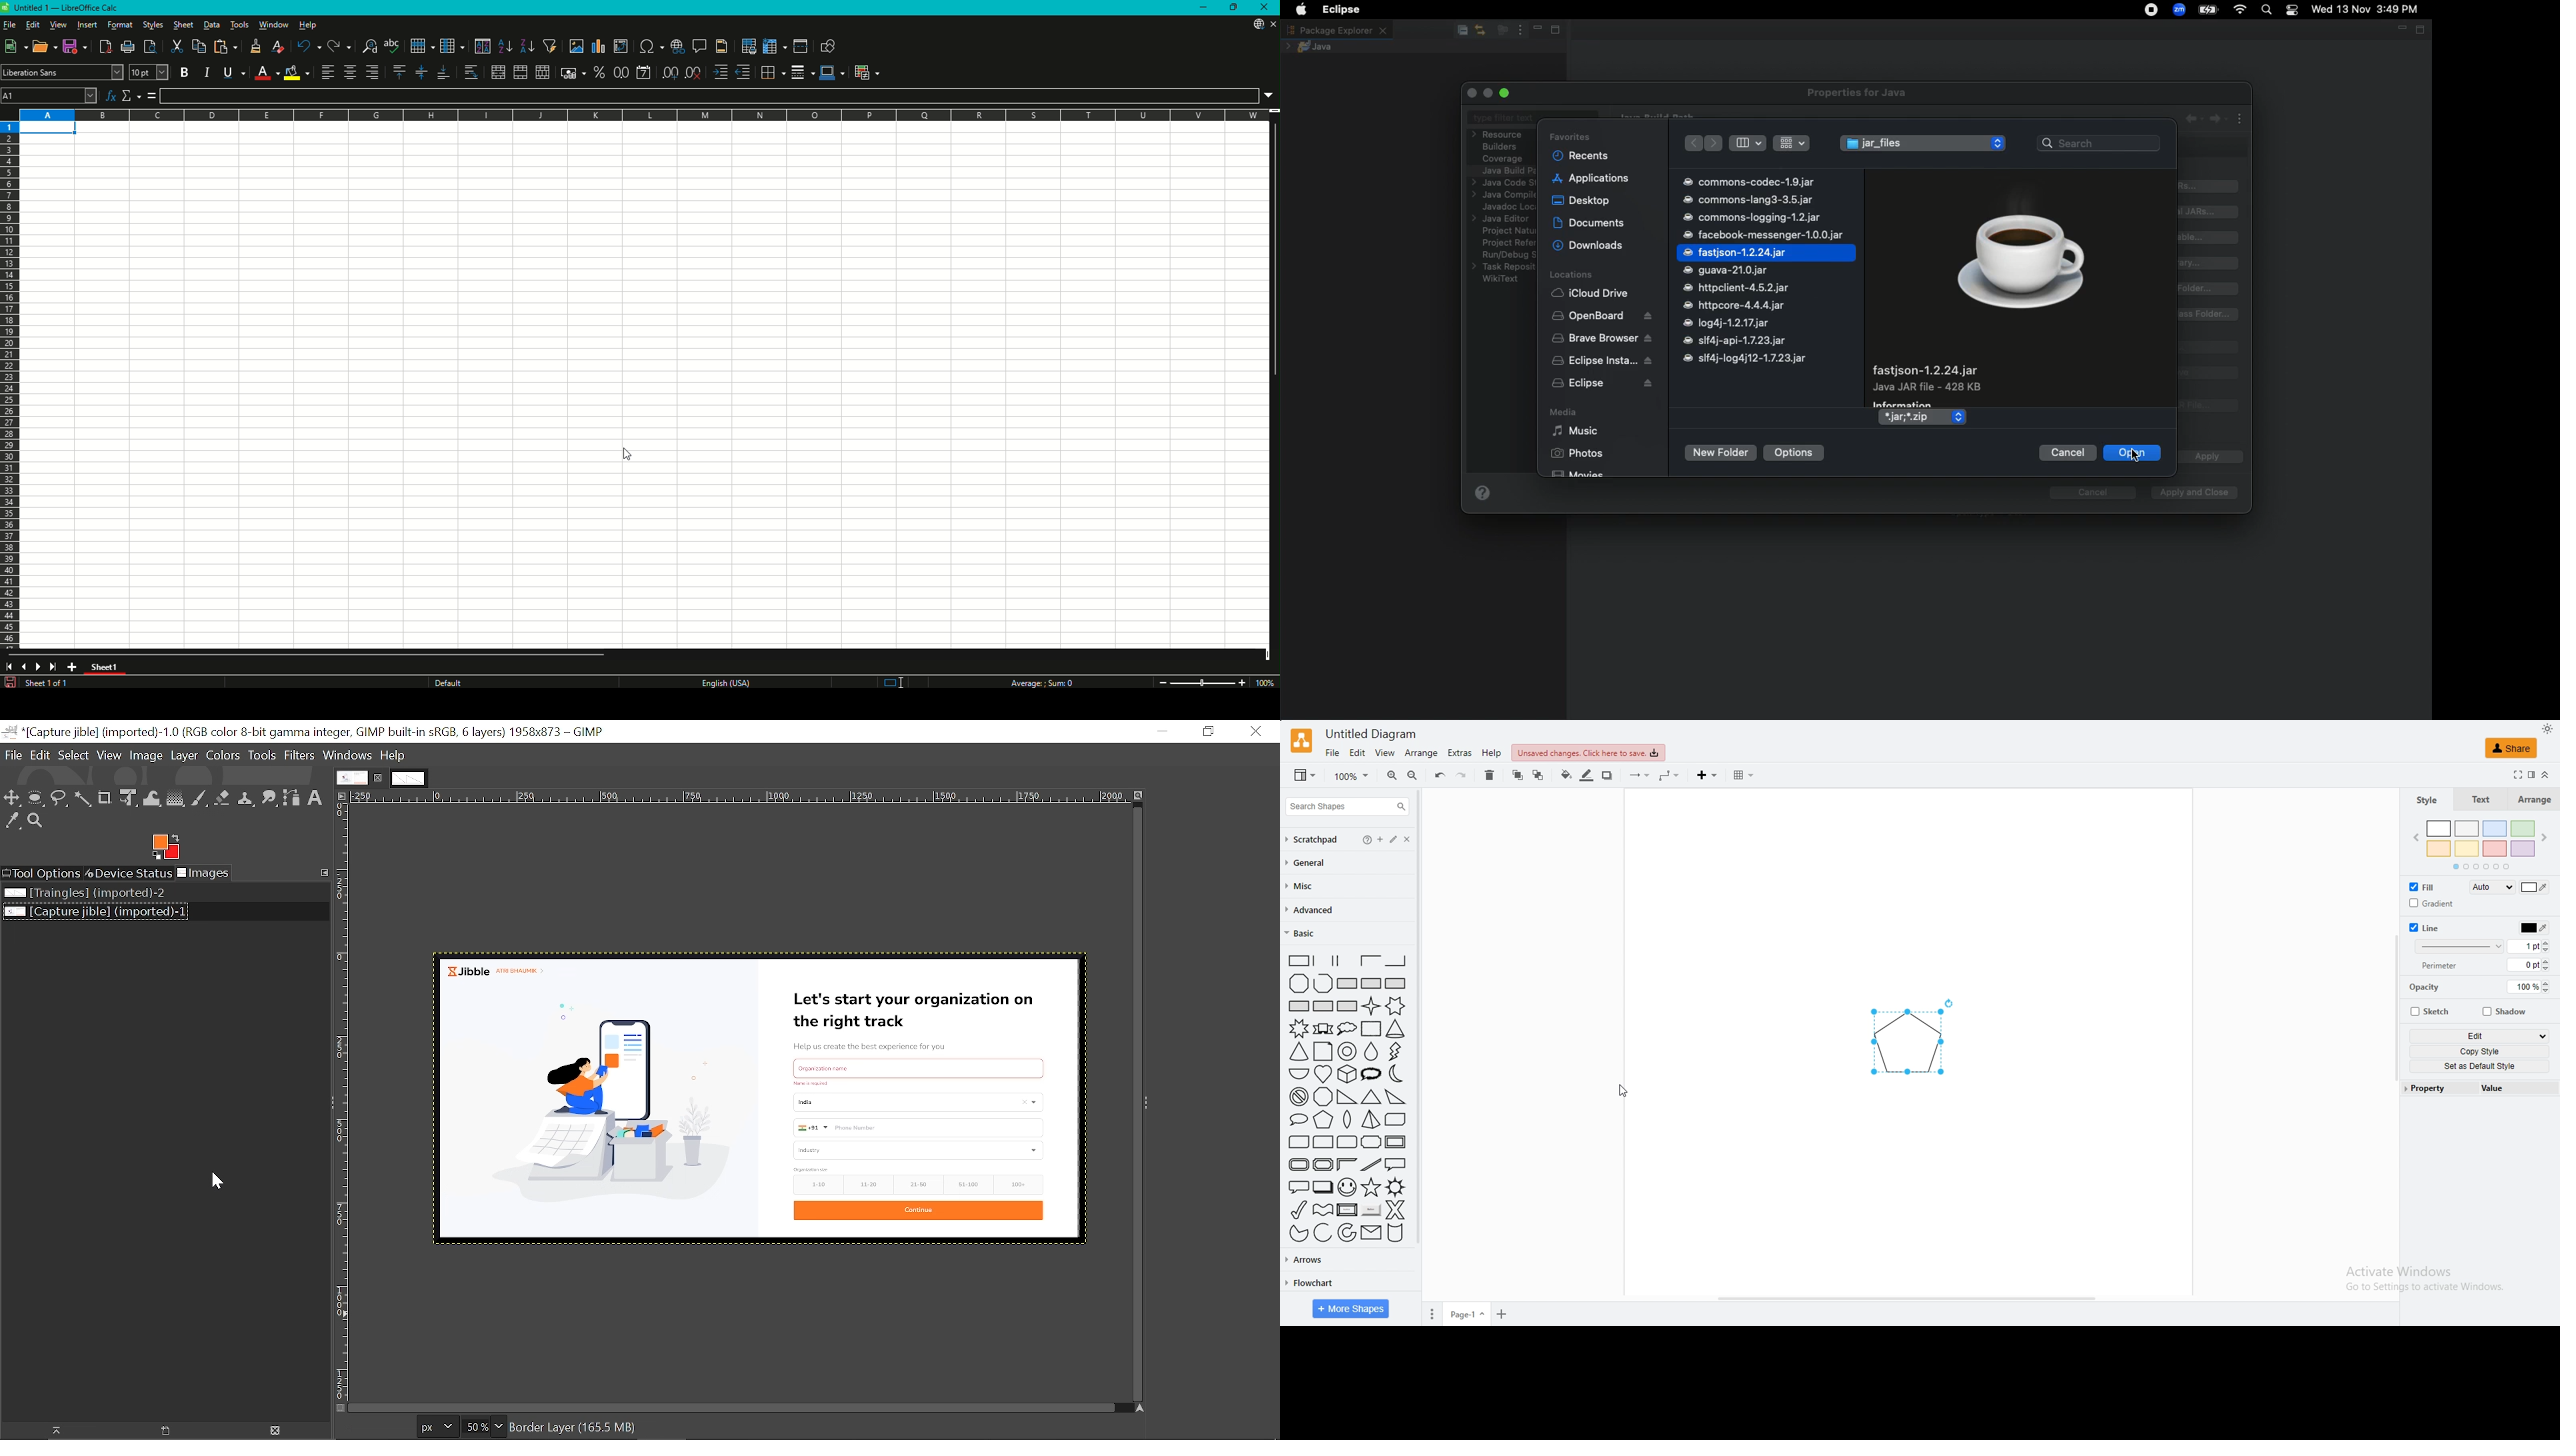 Image resolution: width=2576 pixels, height=1456 pixels. What do you see at coordinates (1396, 984) in the screenshot?
I see `rectangle with vertical fill` at bounding box center [1396, 984].